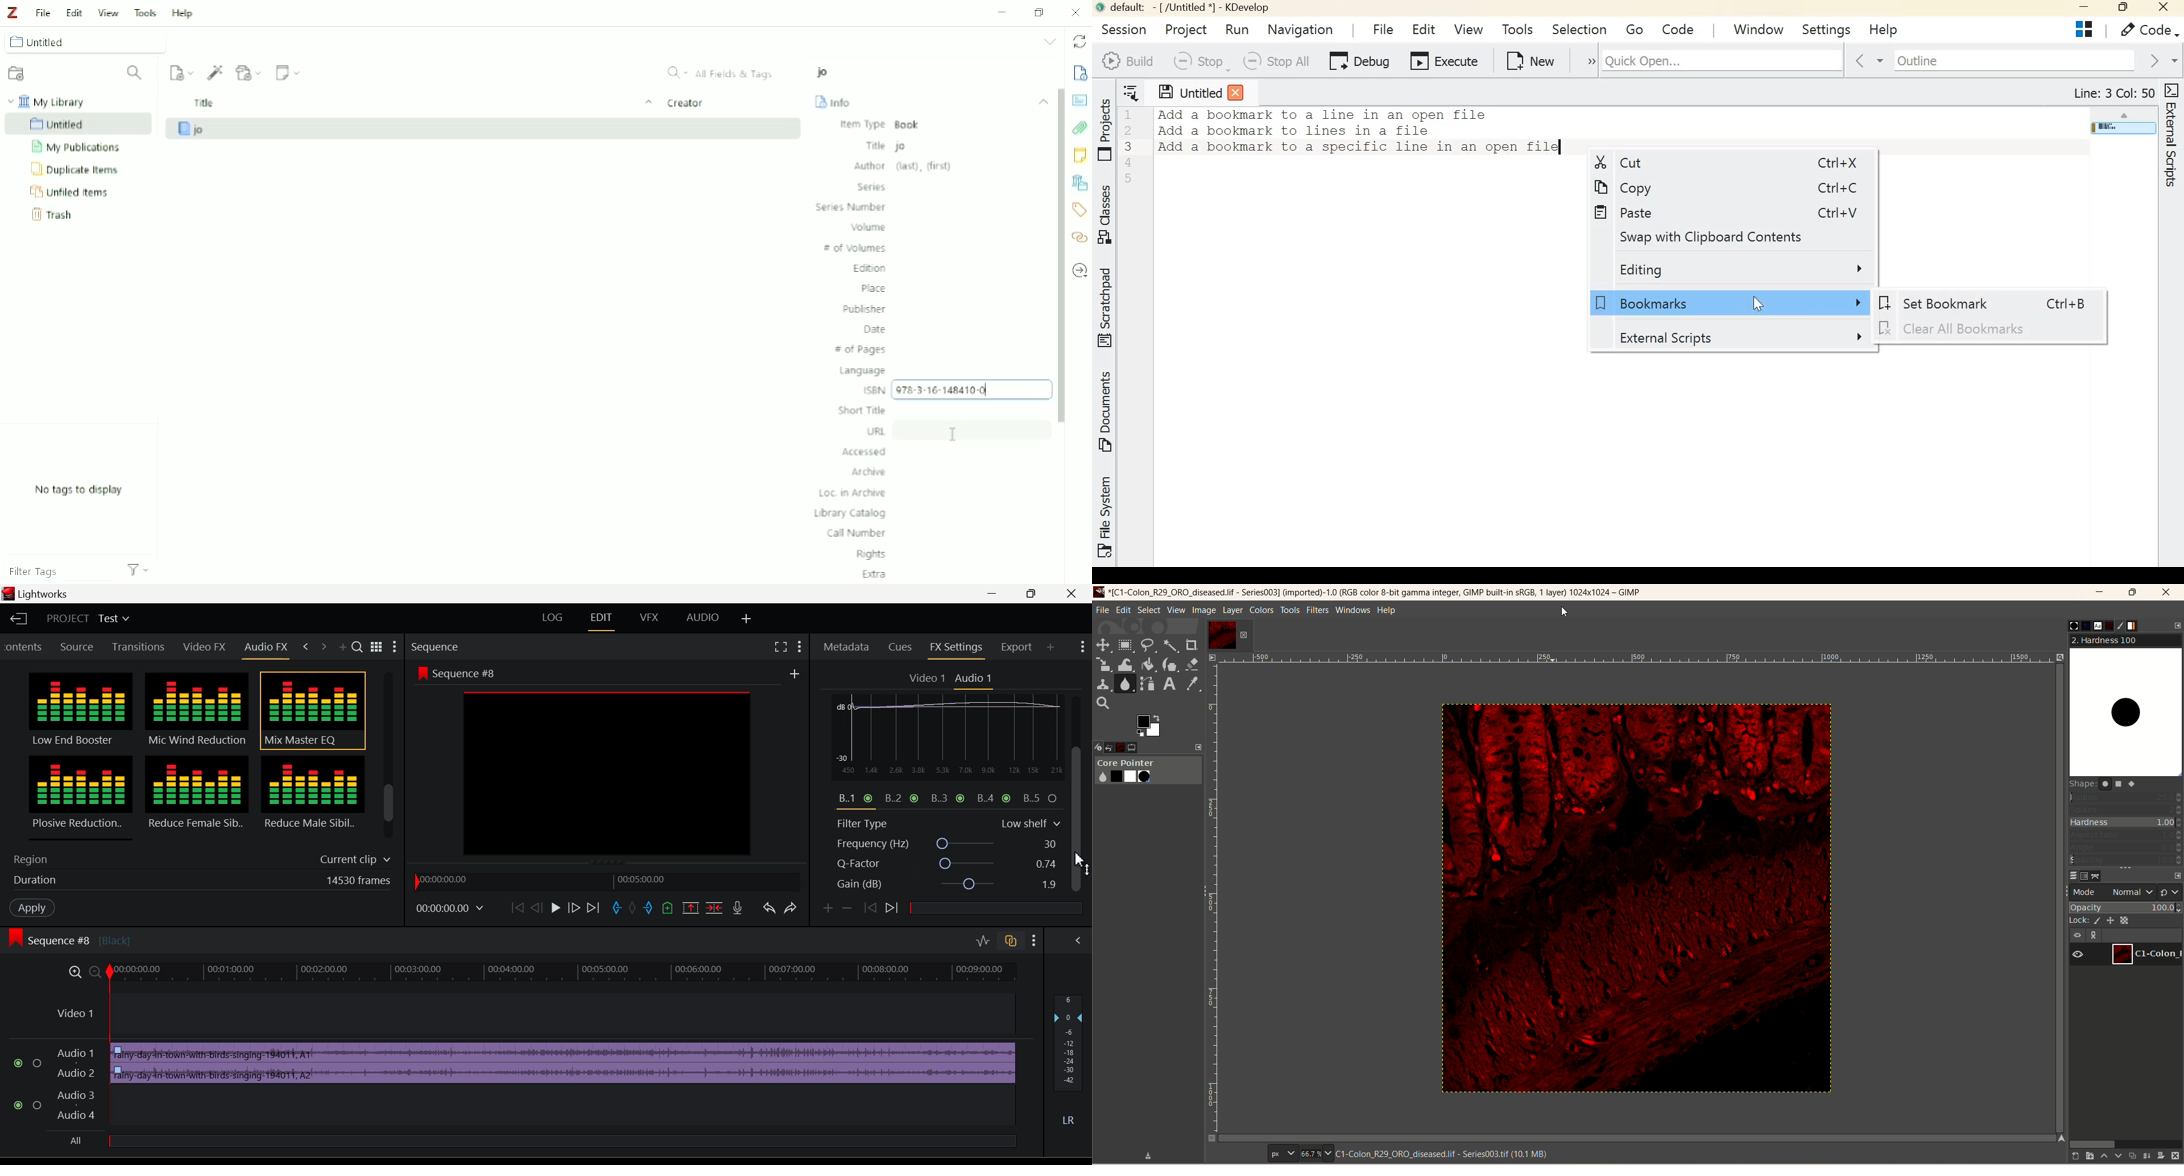  Describe the element at coordinates (1038, 12) in the screenshot. I see `Restore down` at that location.